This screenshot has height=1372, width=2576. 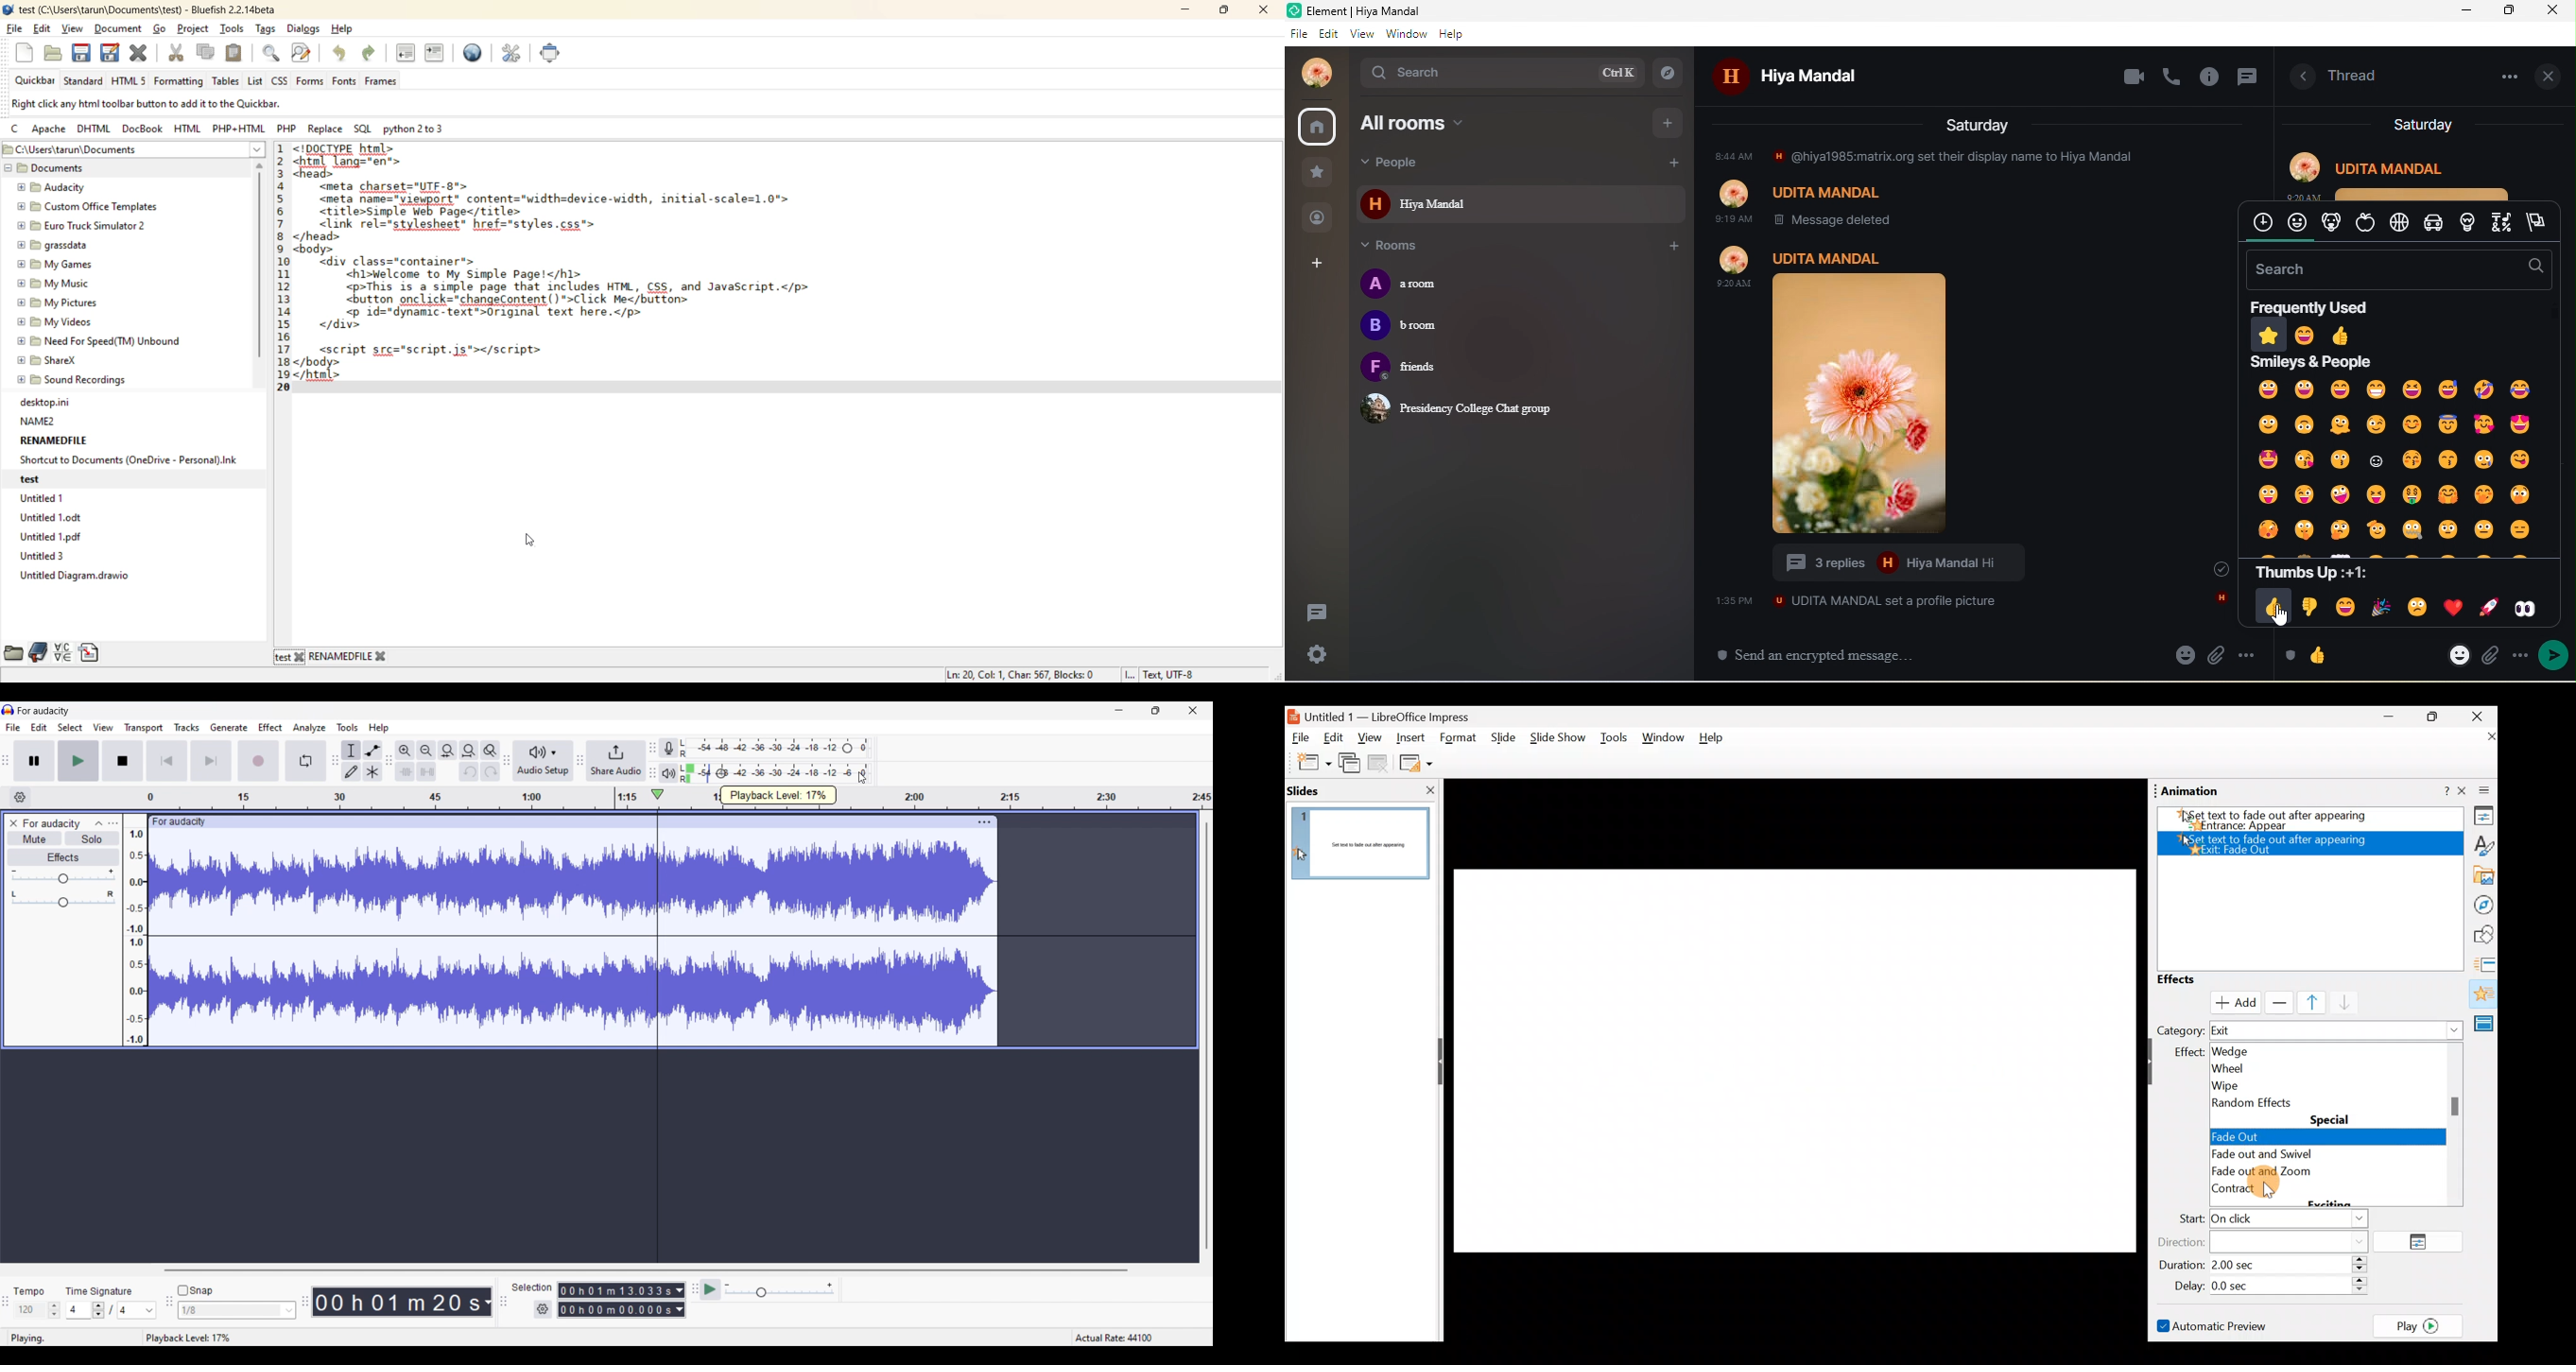 What do you see at coordinates (143, 727) in the screenshot?
I see `Transport menu` at bounding box center [143, 727].